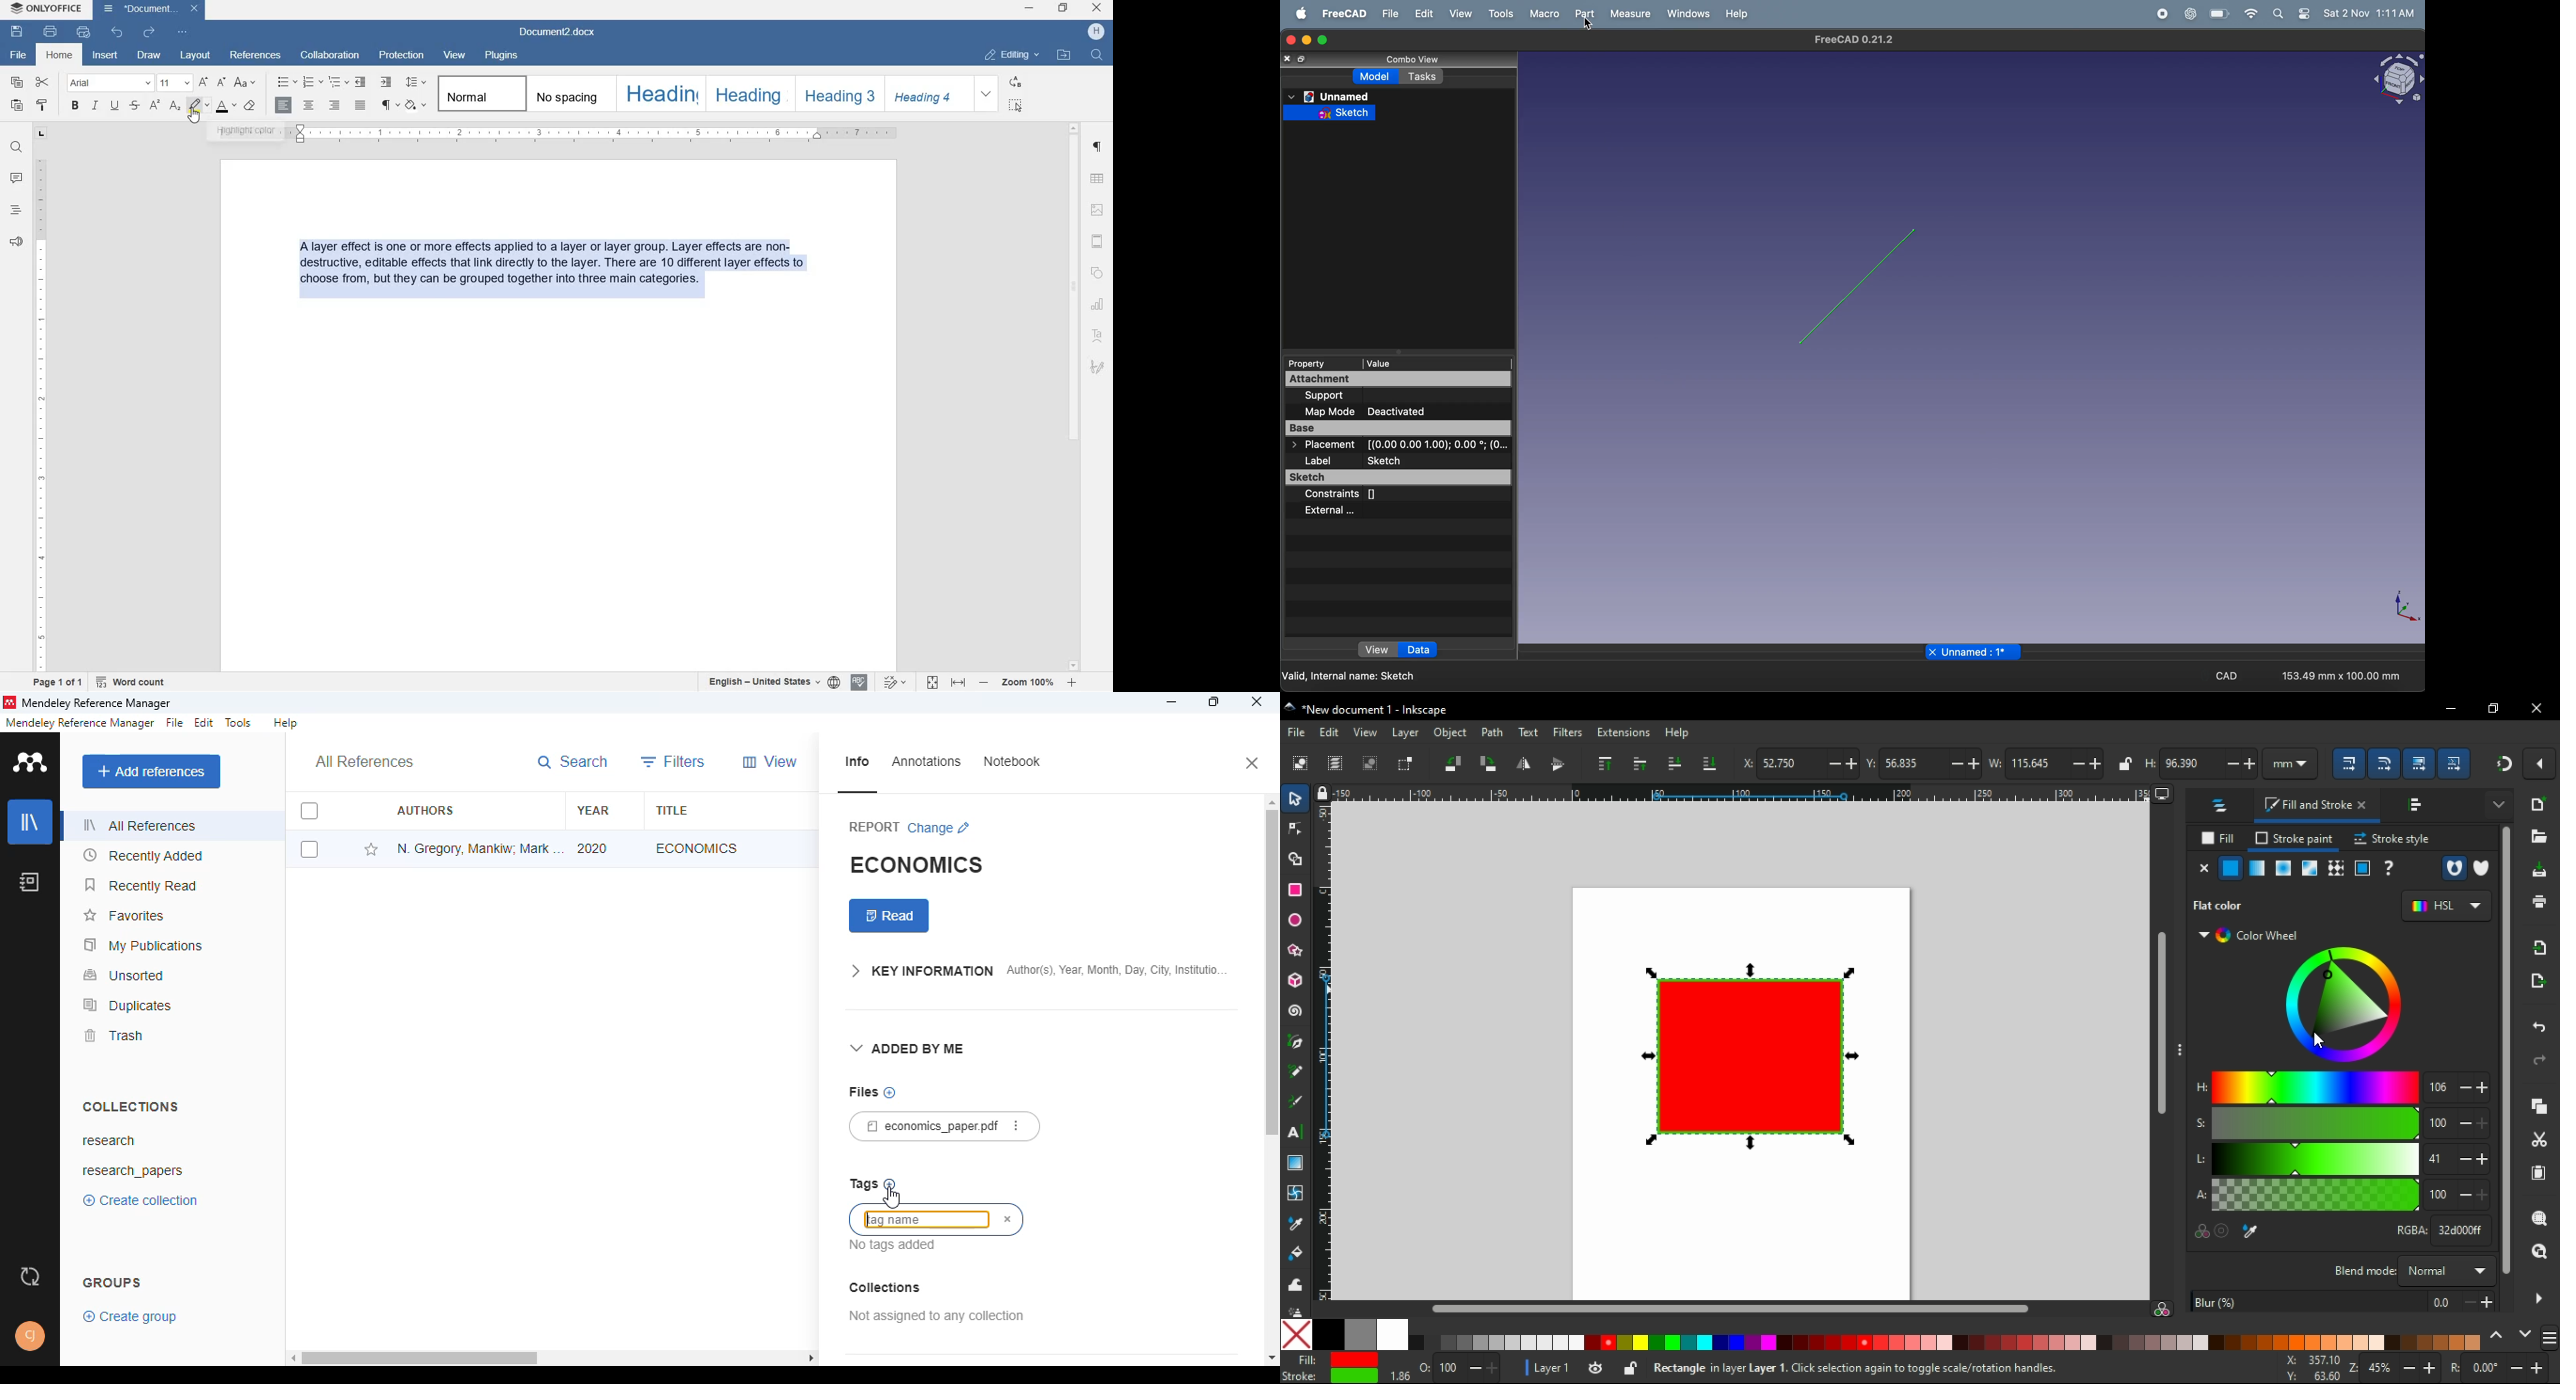 The image size is (2576, 1400). What do you see at coordinates (2370, 14) in the screenshot?
I see `Sat 2 Nov 1:11AM` at bounding box center [2370, 14].